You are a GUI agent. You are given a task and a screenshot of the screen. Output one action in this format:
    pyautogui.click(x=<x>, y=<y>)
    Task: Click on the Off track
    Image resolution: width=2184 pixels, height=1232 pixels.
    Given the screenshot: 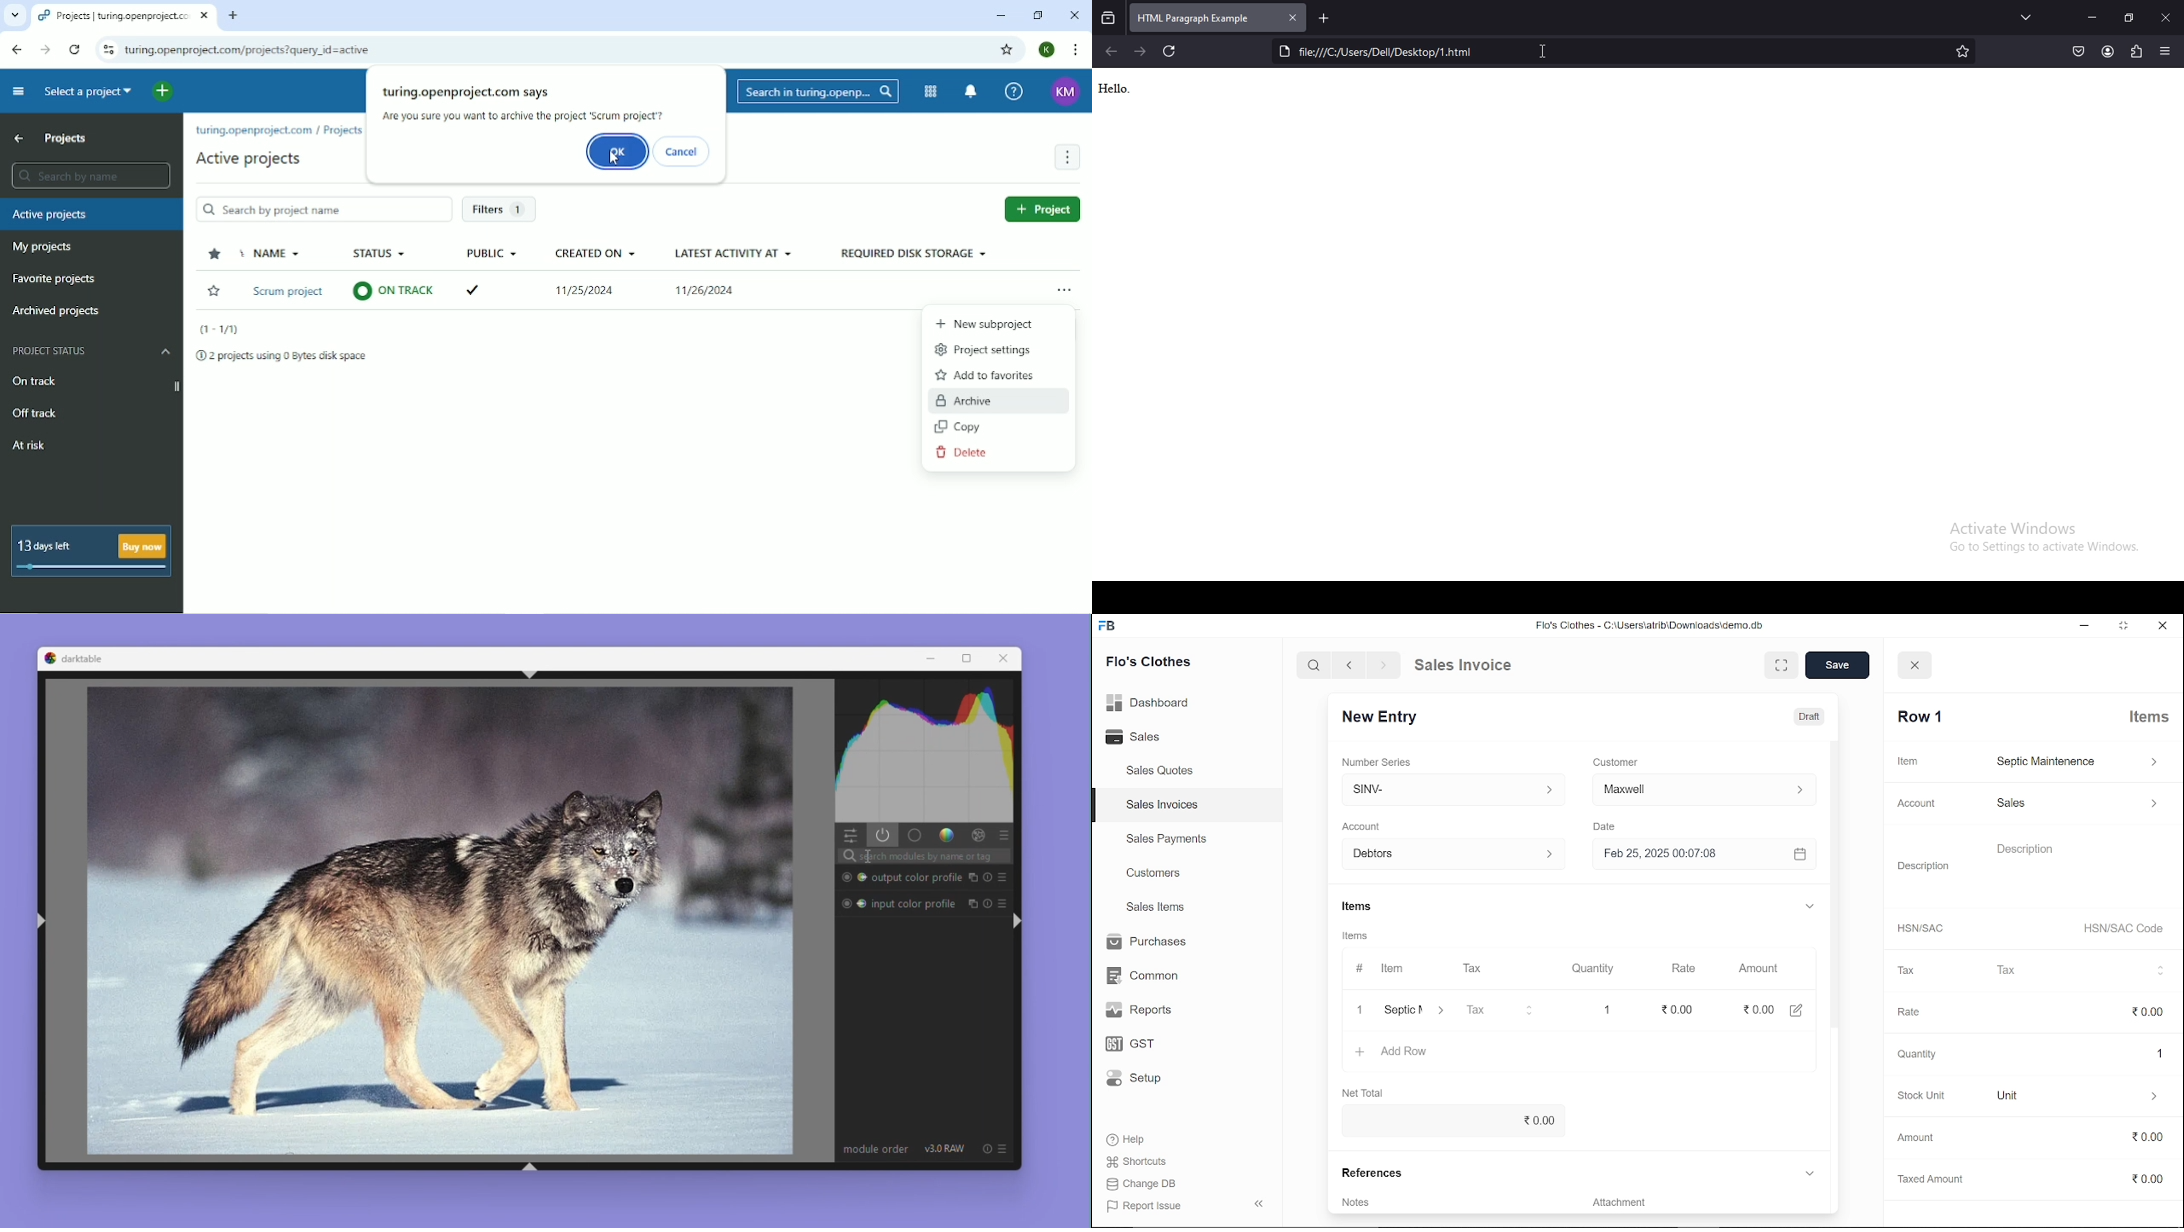 What is the action you would take?
    pyautogui.click(x=35, y=411)
    